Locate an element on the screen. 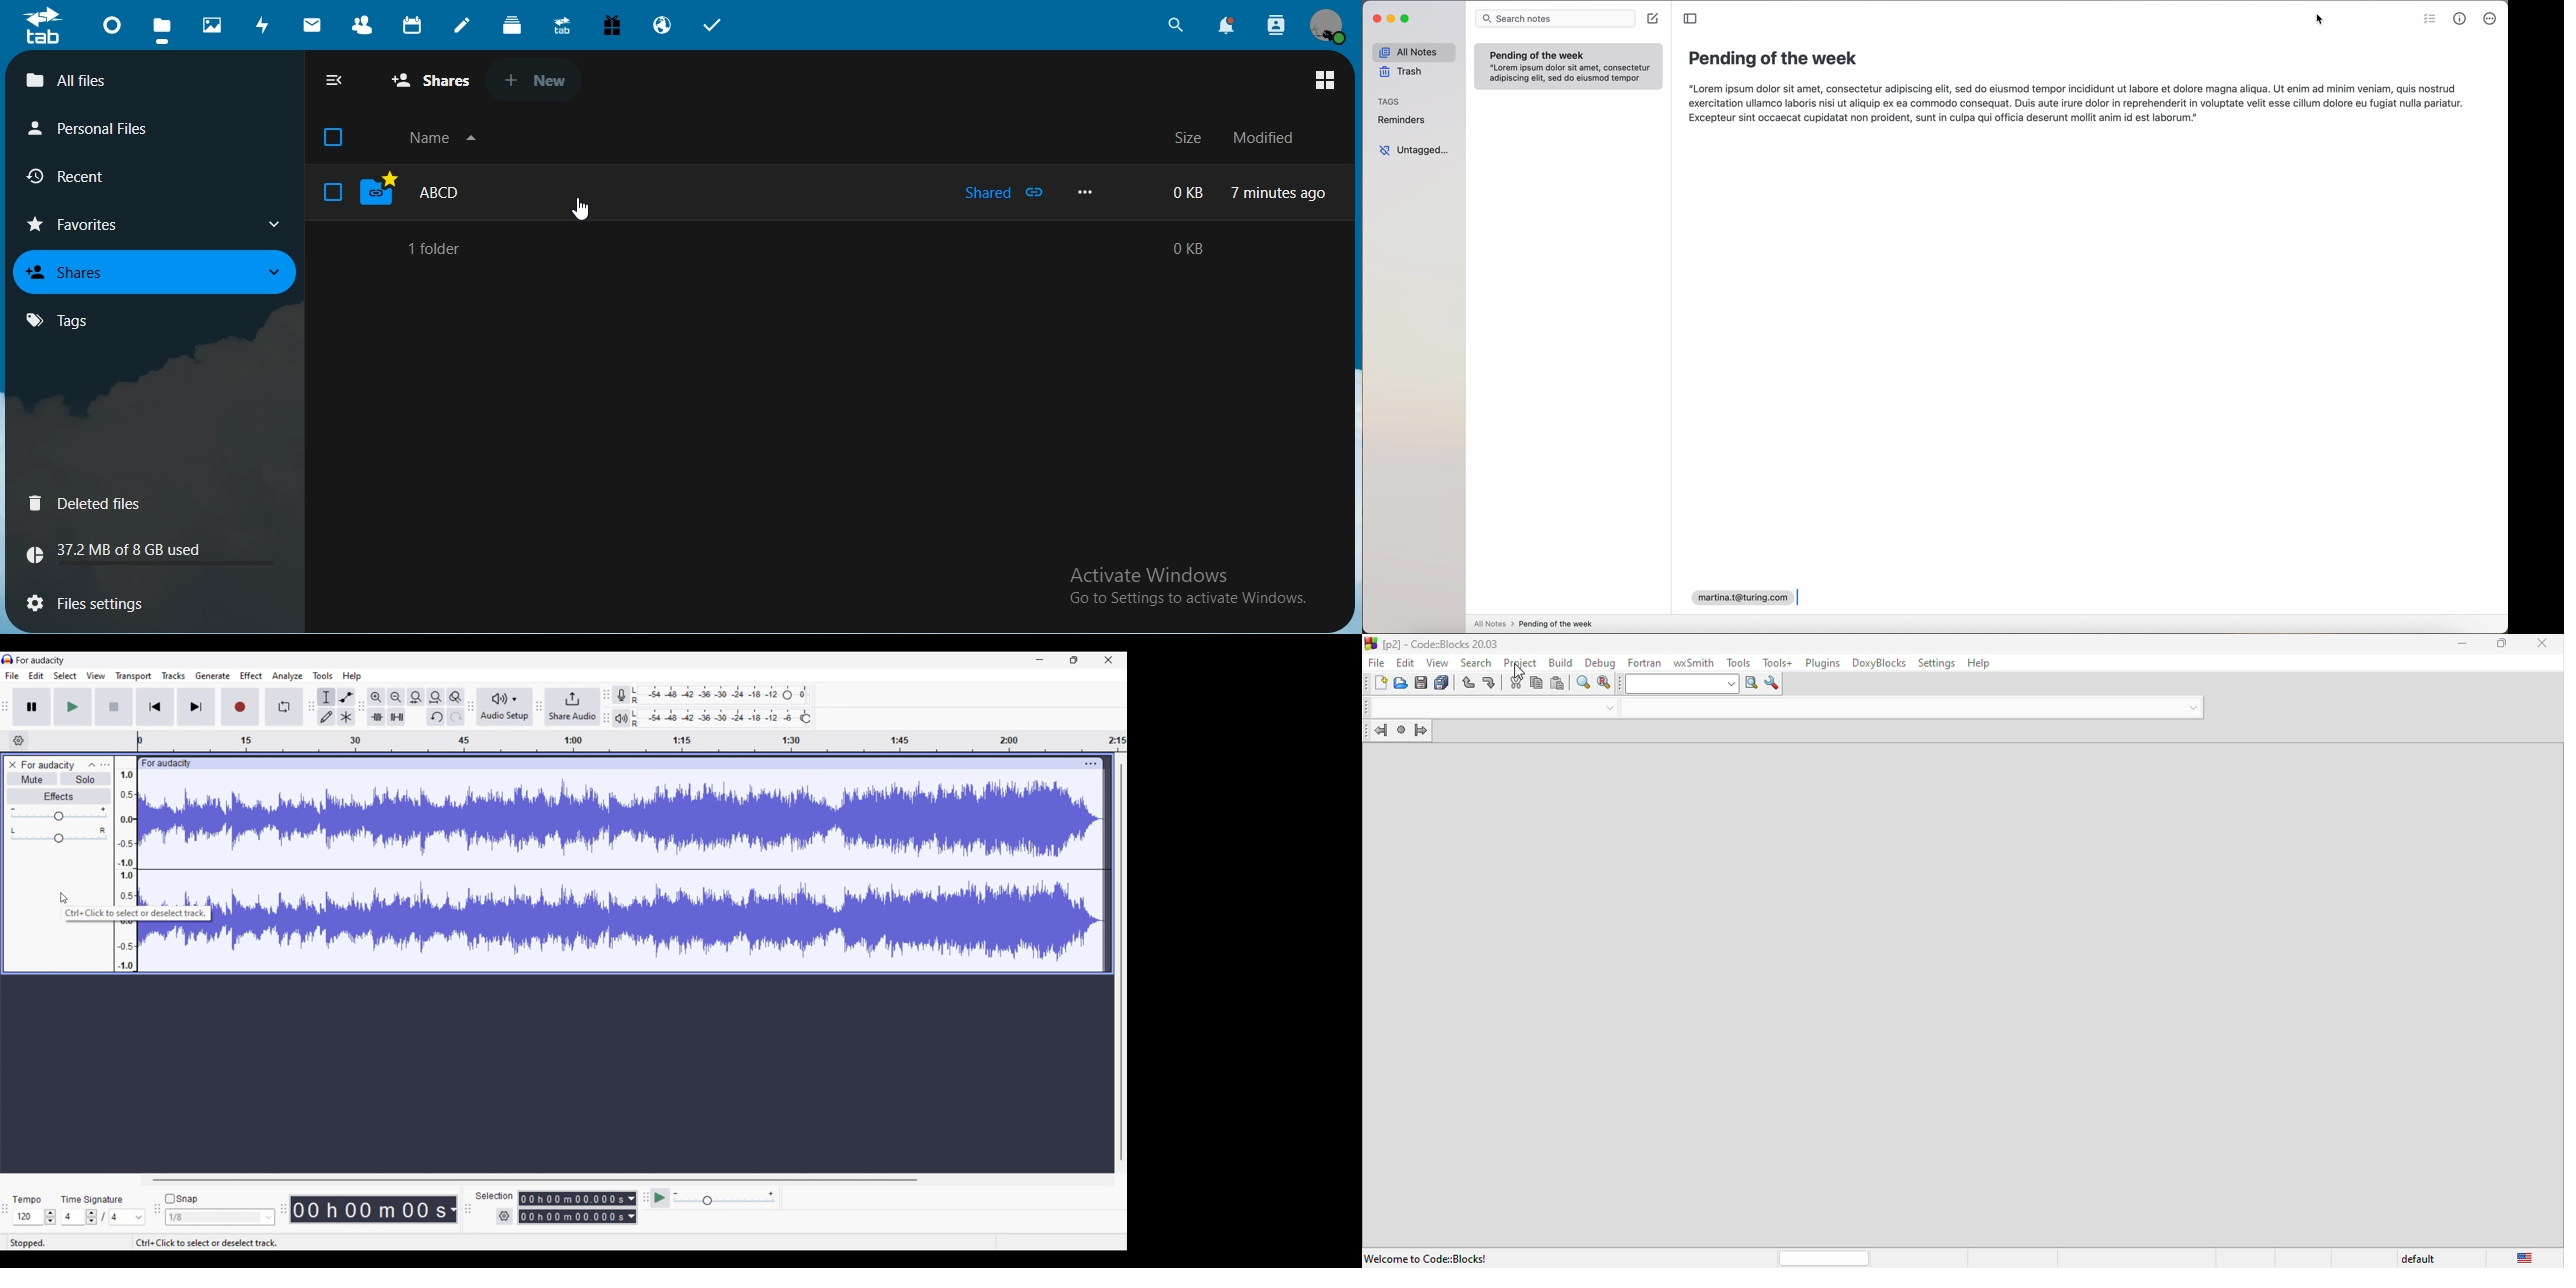 The height and width of the screenshot is (1288, 2576). show is located at coordinates (274, 225).